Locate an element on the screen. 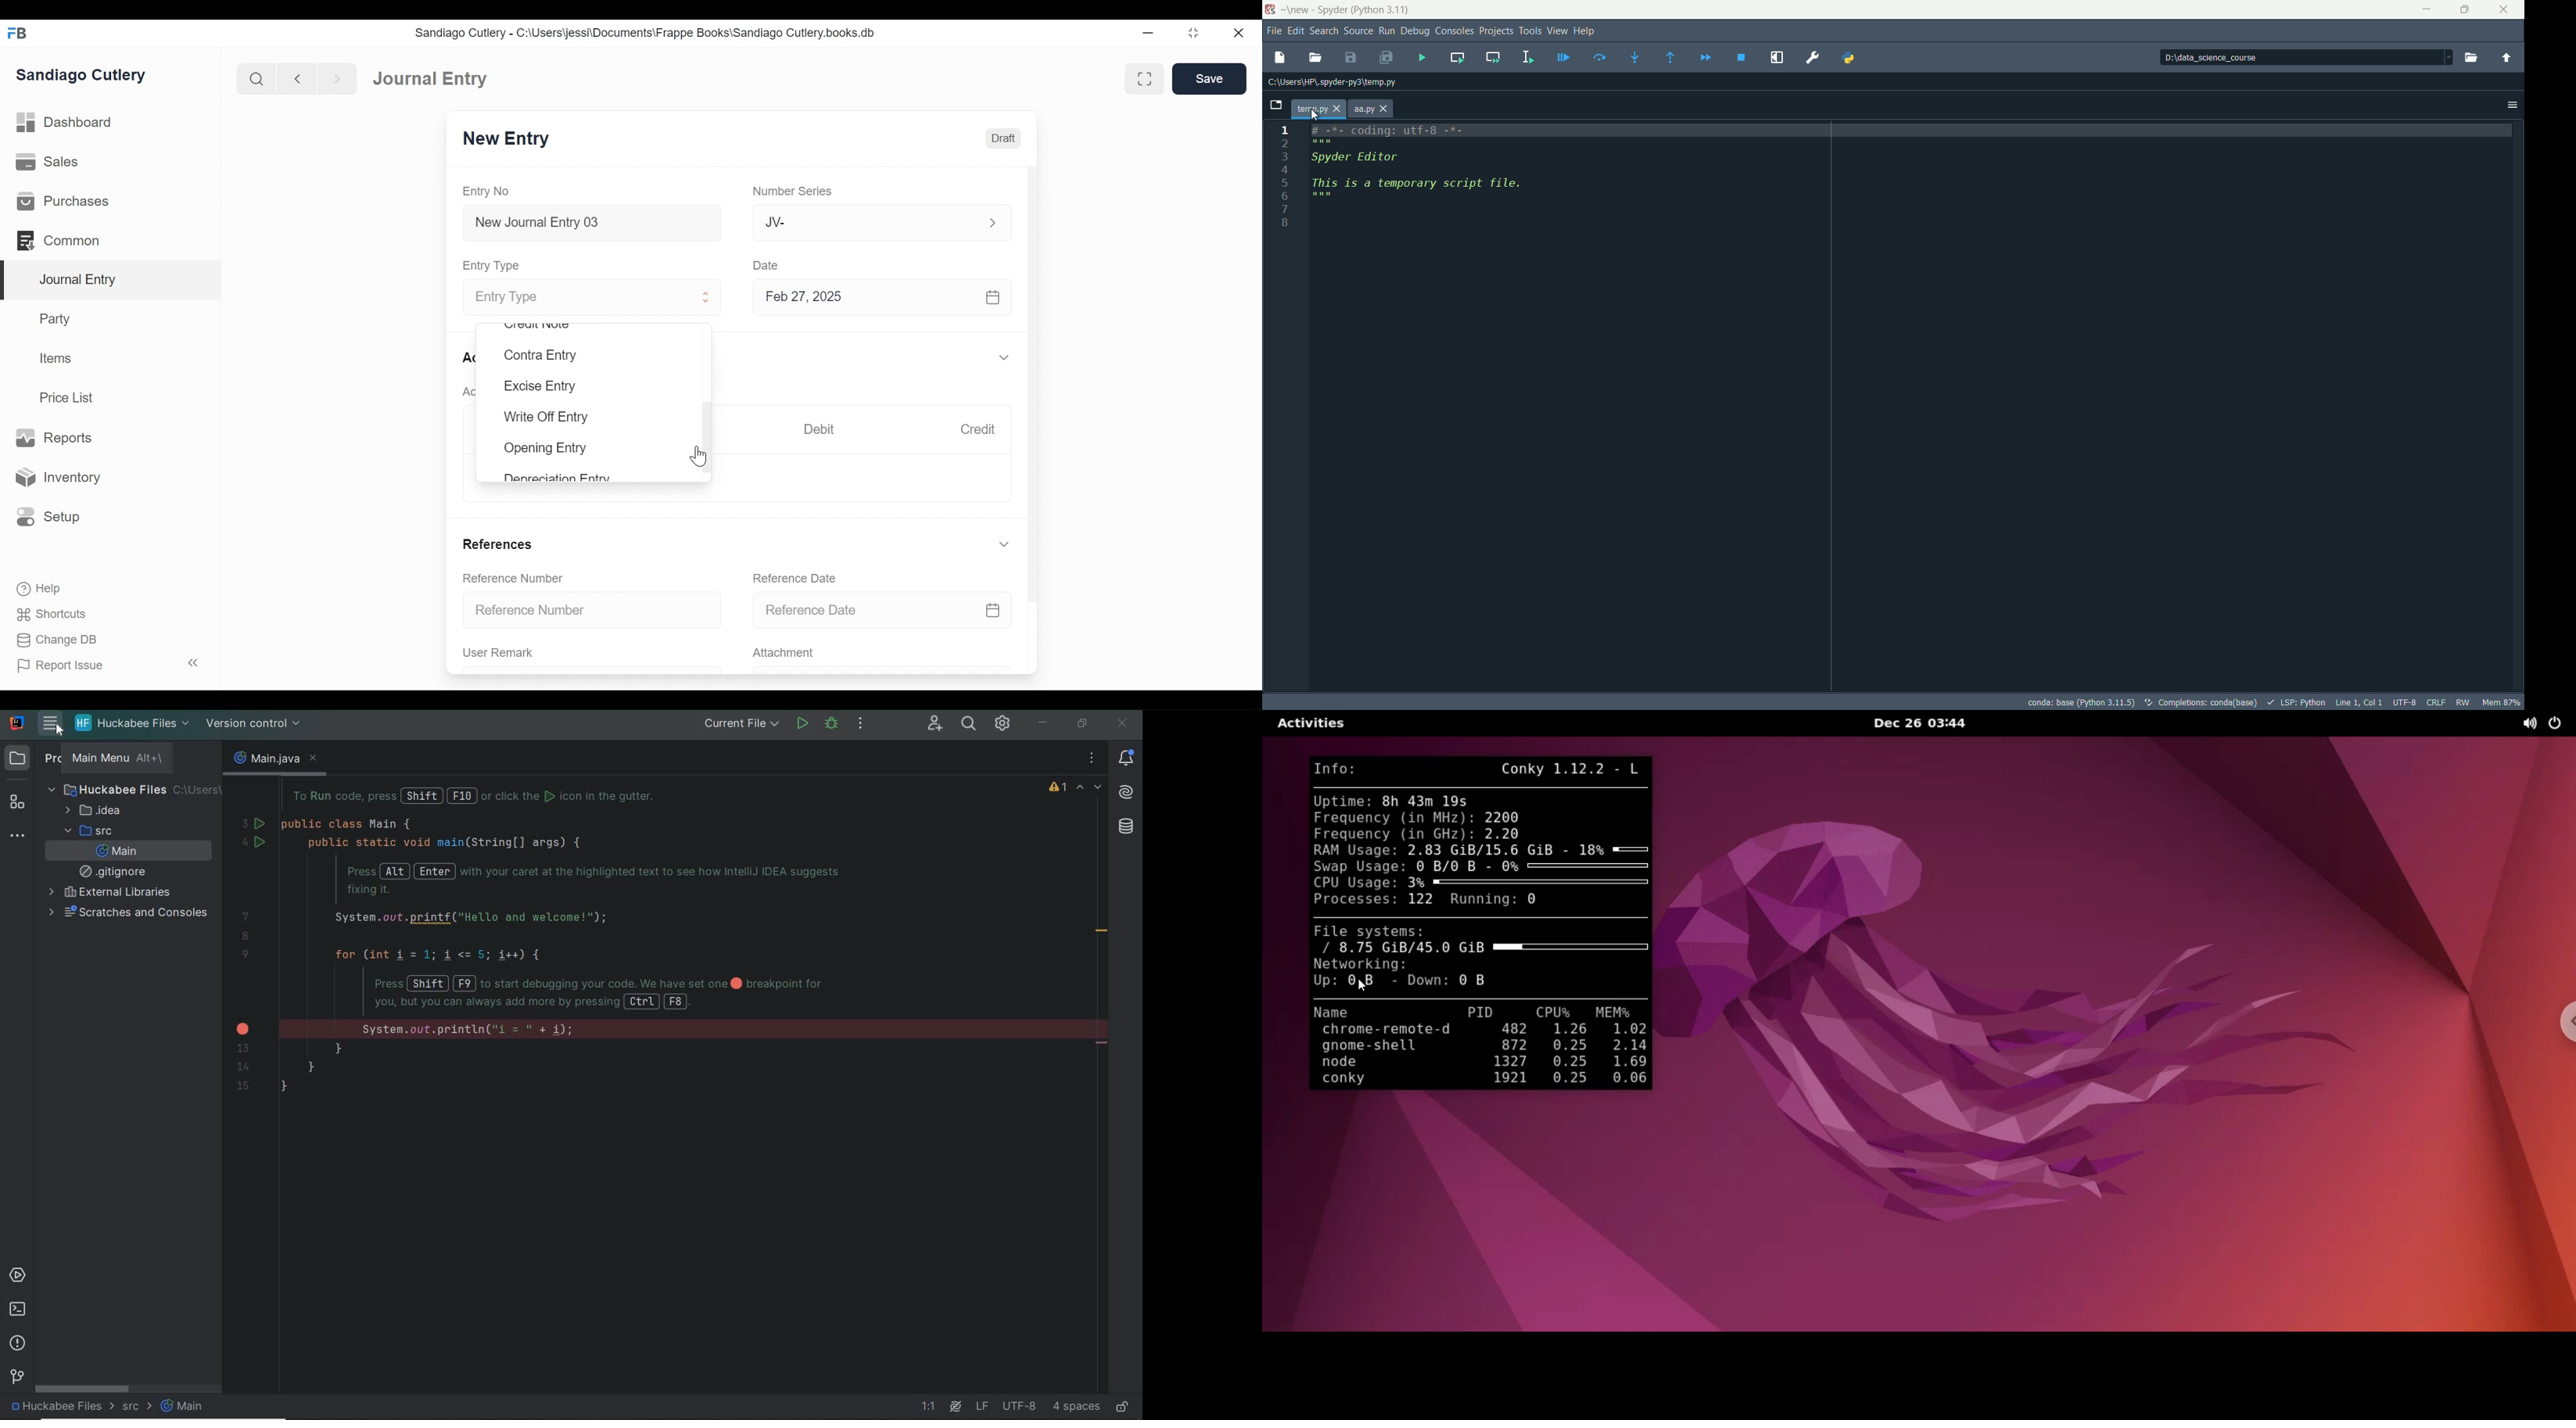 The image size is (2576, 1428). Help is located at coordinates (40, 589).